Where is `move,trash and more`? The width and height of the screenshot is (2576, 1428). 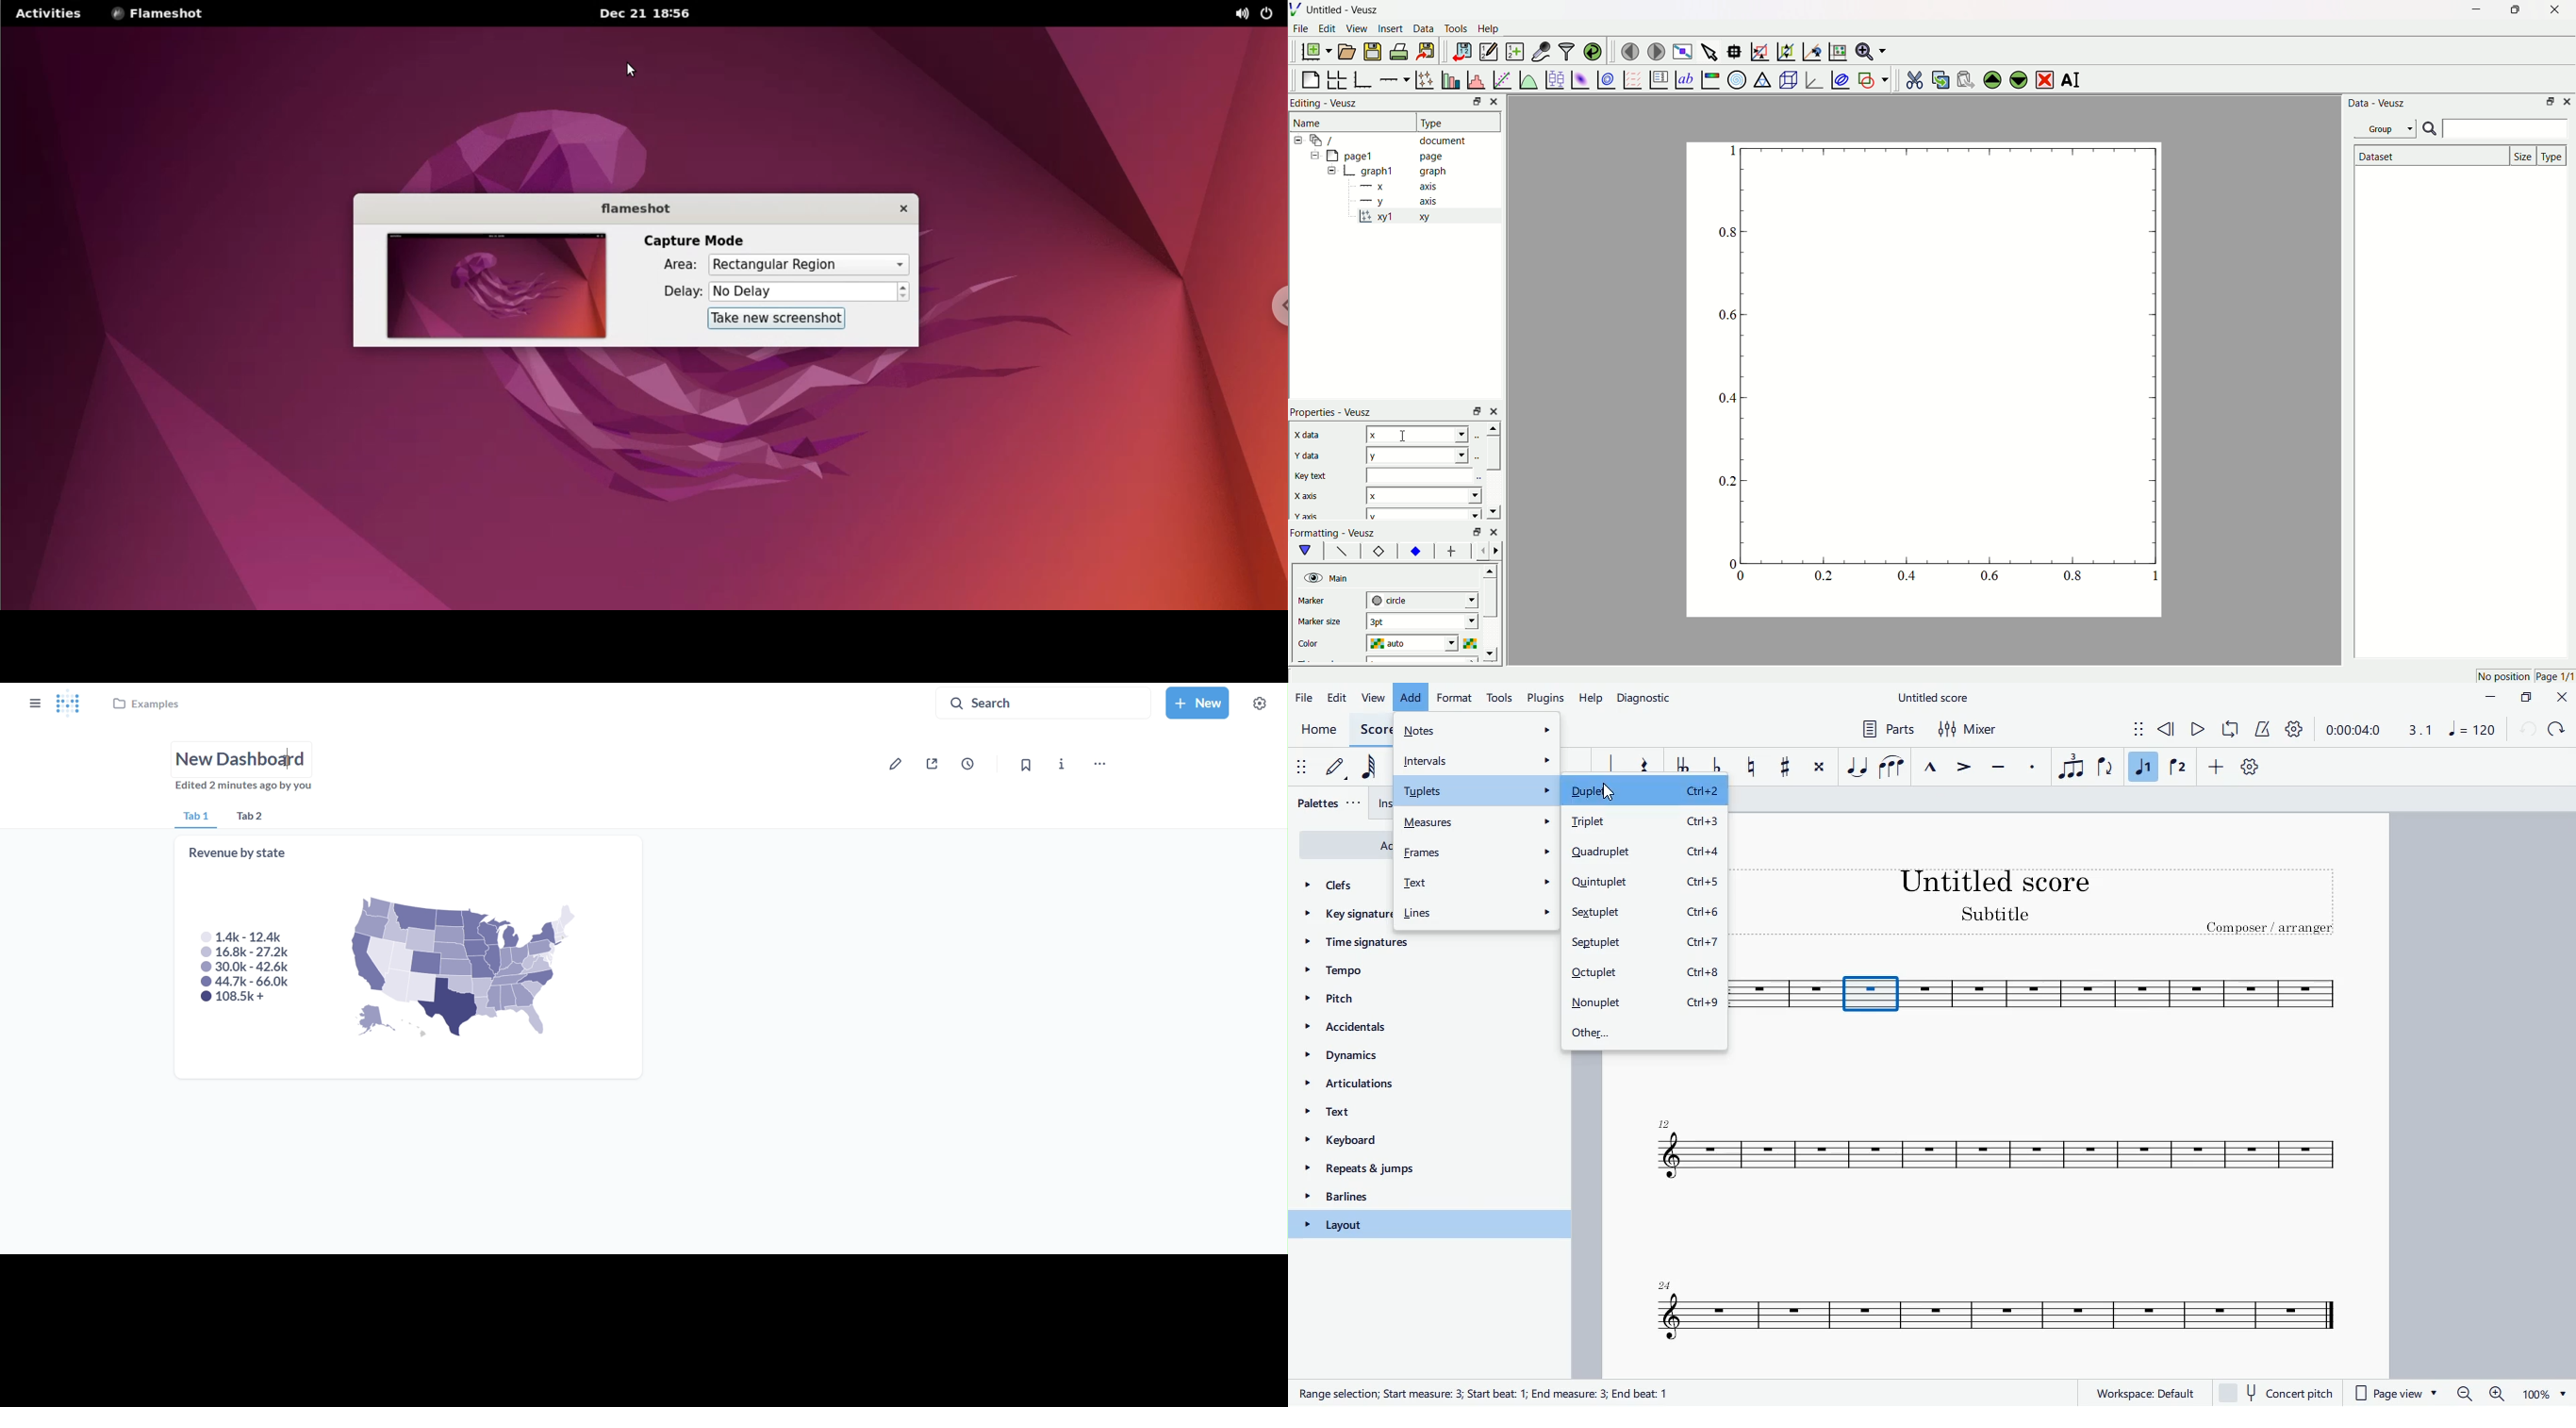
move,trash and more is located at coordinates (1099, 765).